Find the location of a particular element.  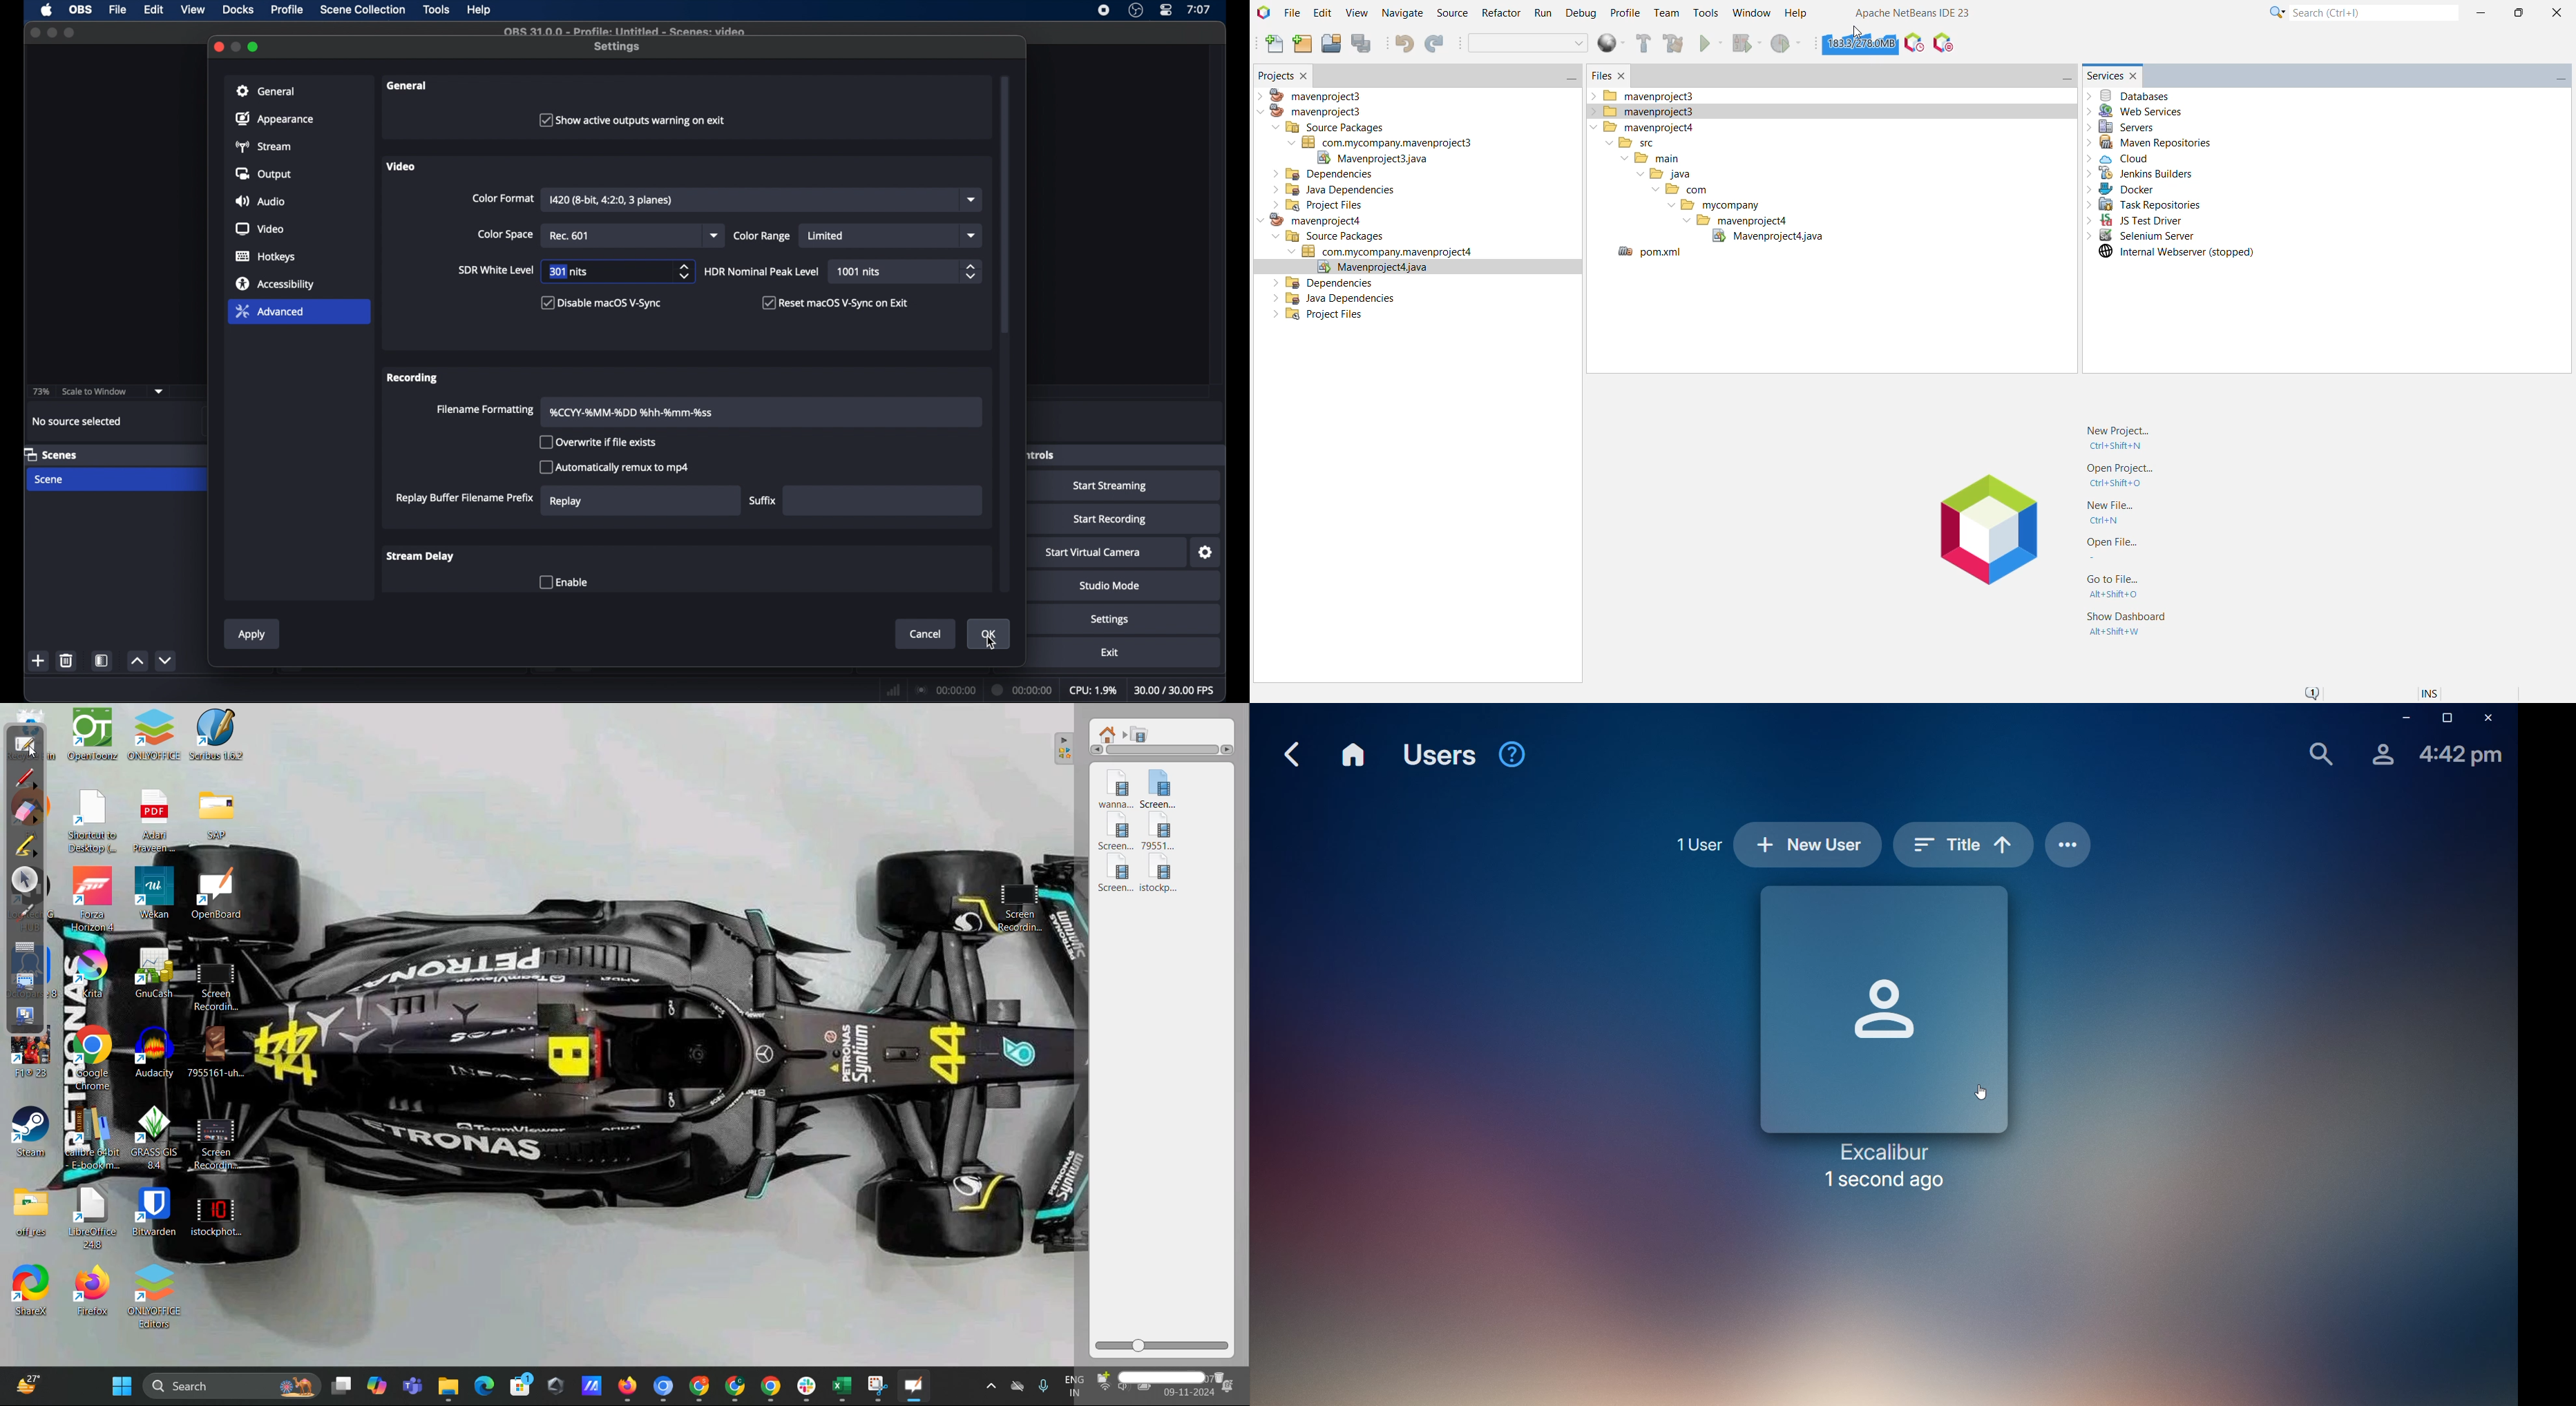

scale to window is located at coordinates (96, 392).